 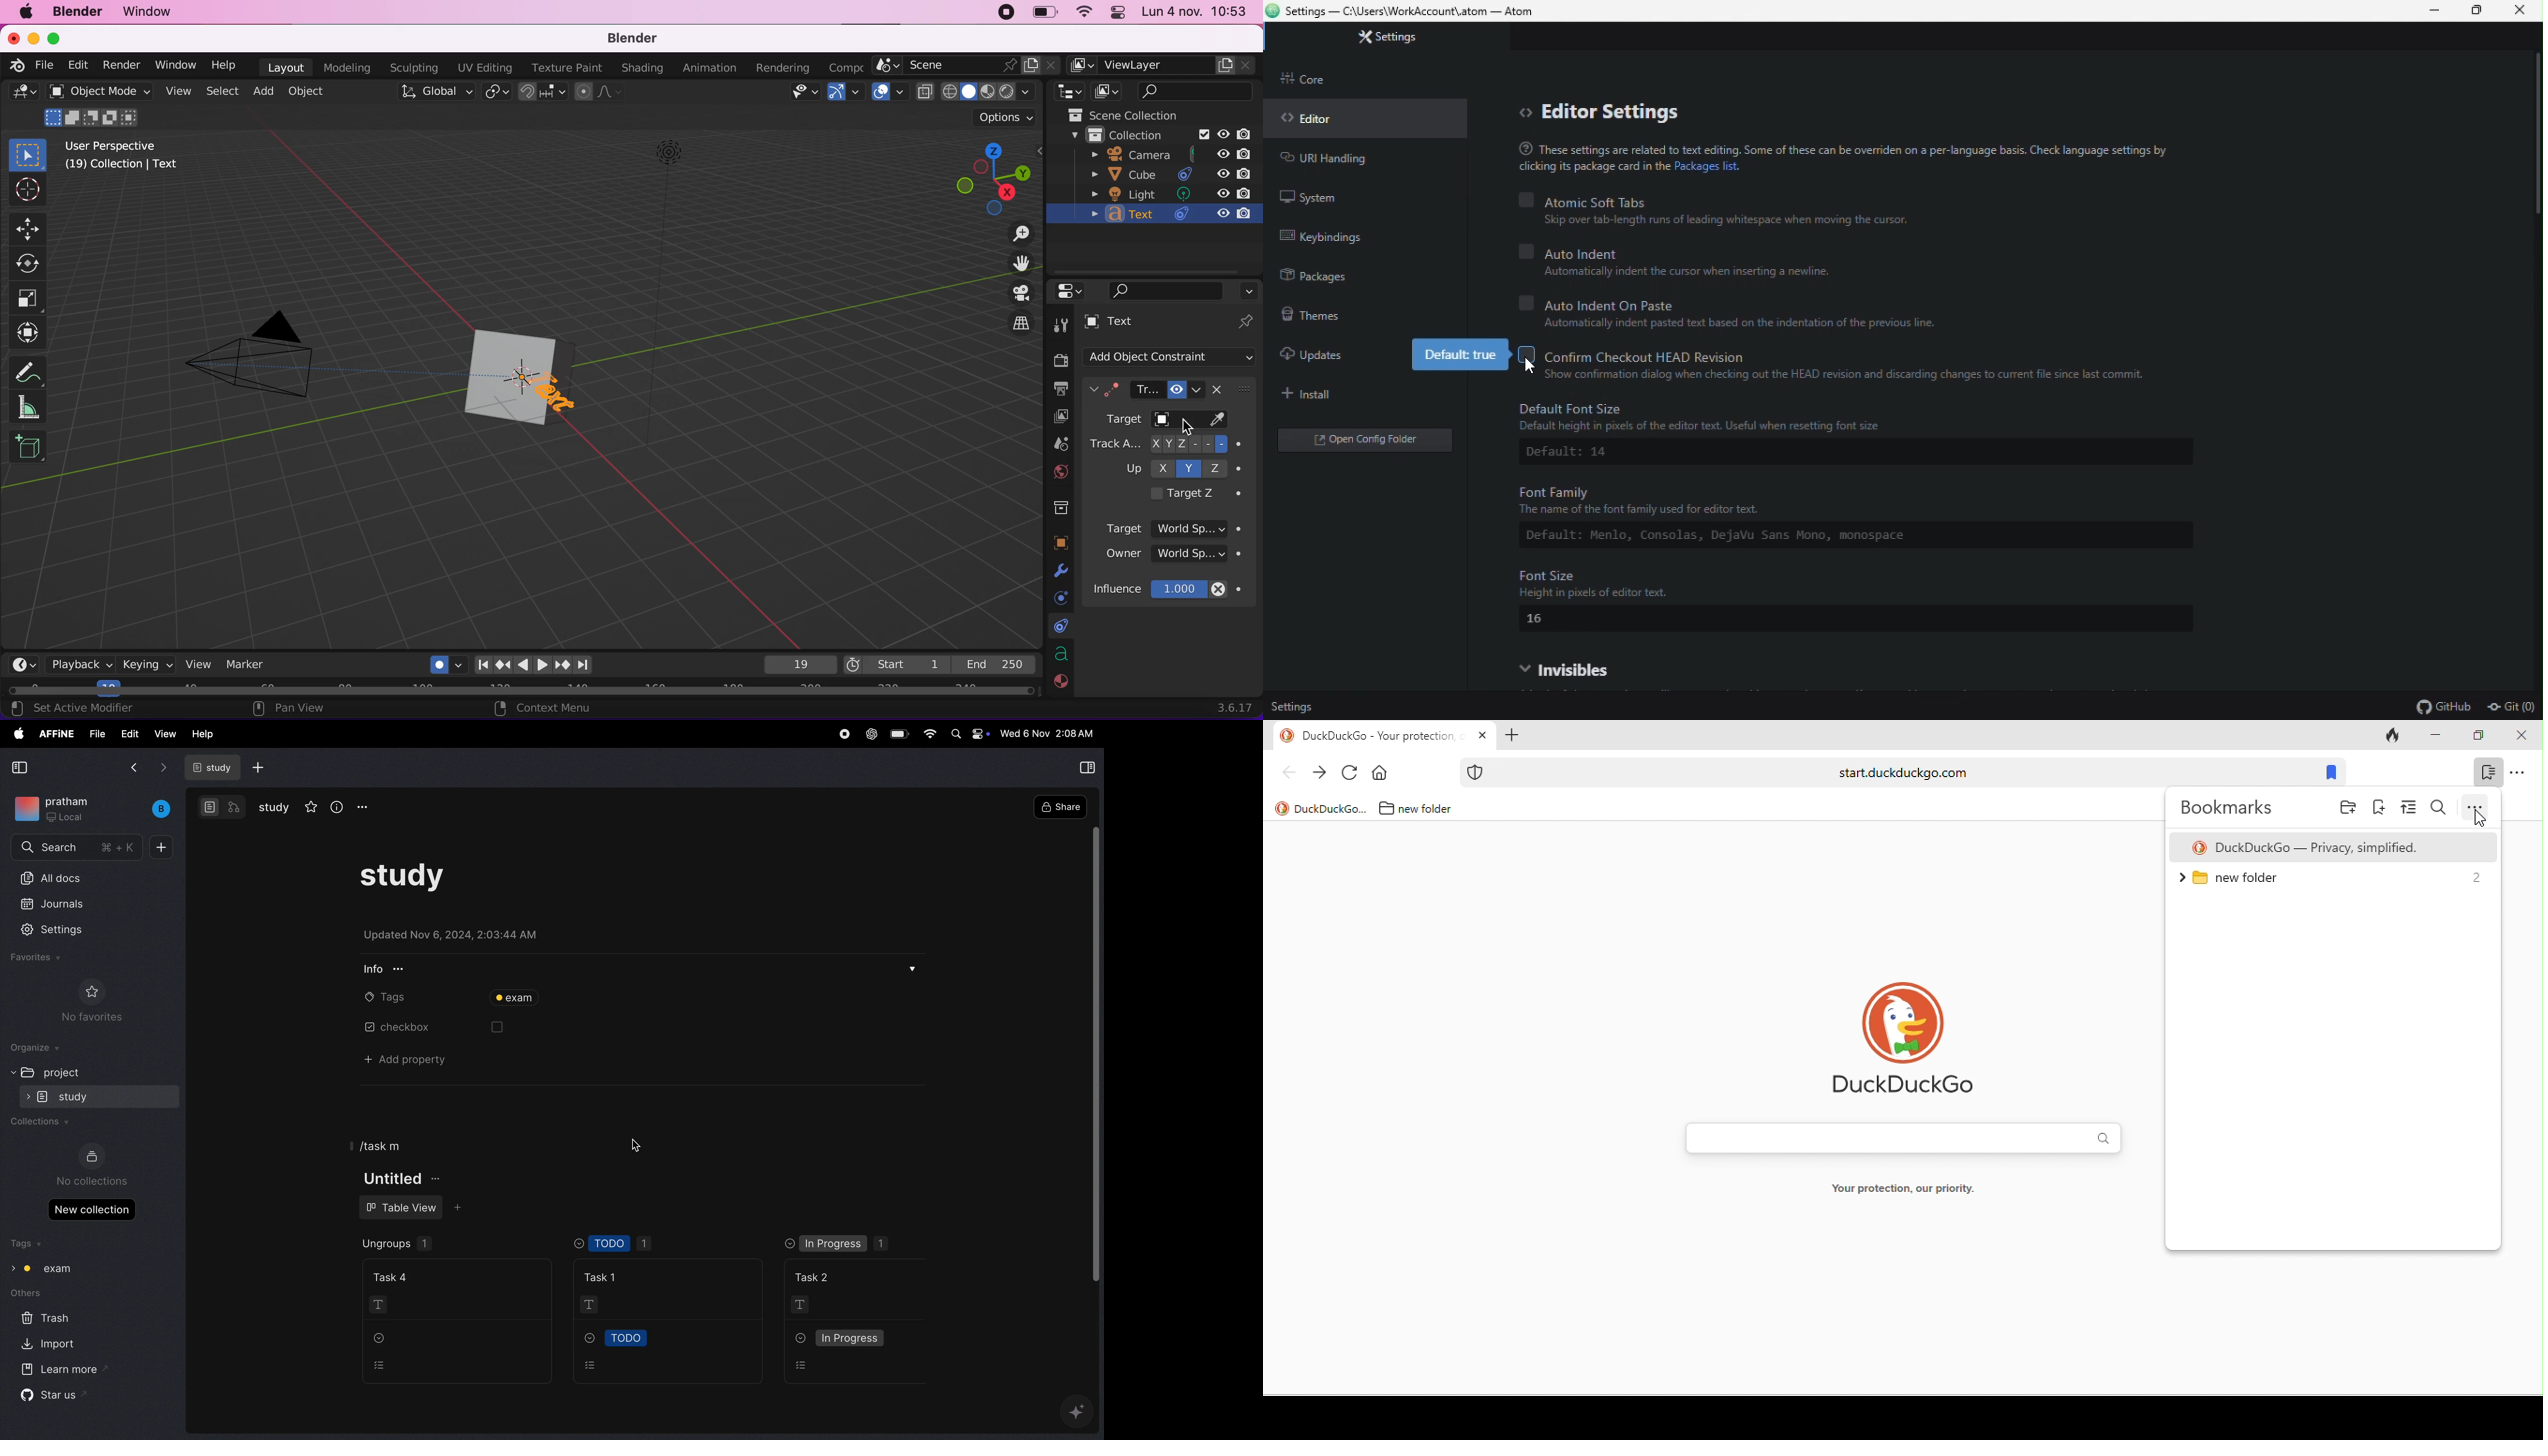 What do you see at coordinates (1384, 773) in the screenshot?
I see `home` at bounding box center [1384, 773].